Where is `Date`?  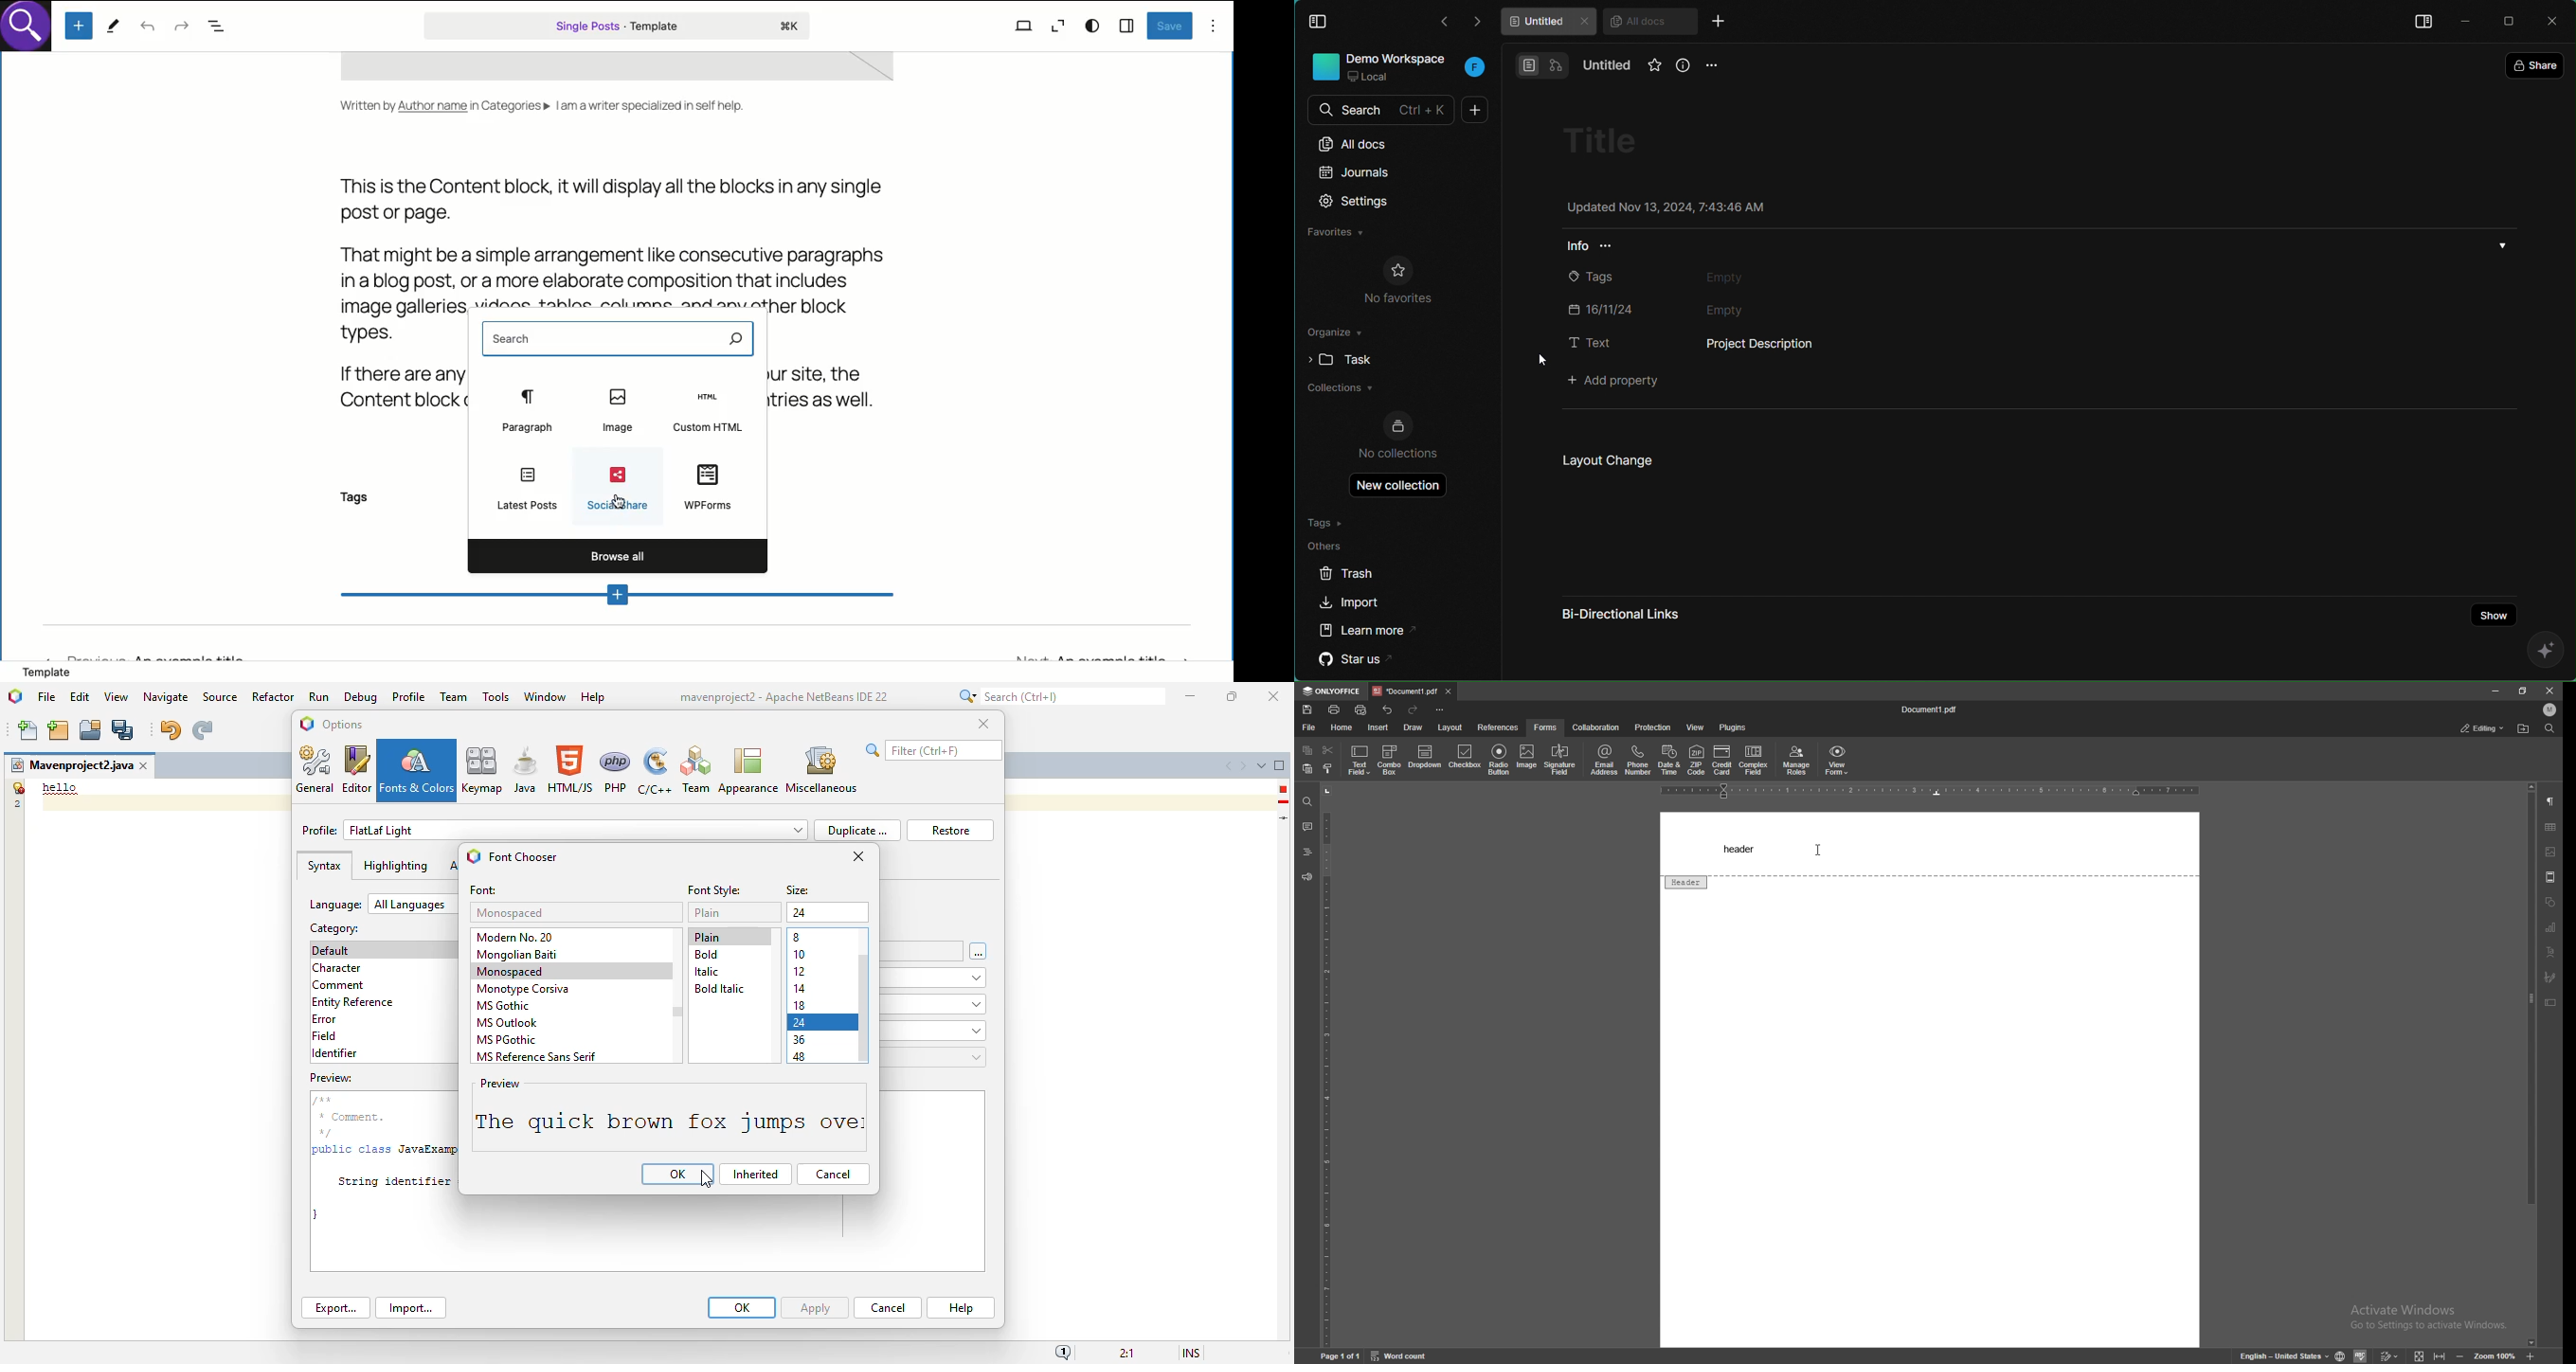 Date is located at coordinates (1703, 307).